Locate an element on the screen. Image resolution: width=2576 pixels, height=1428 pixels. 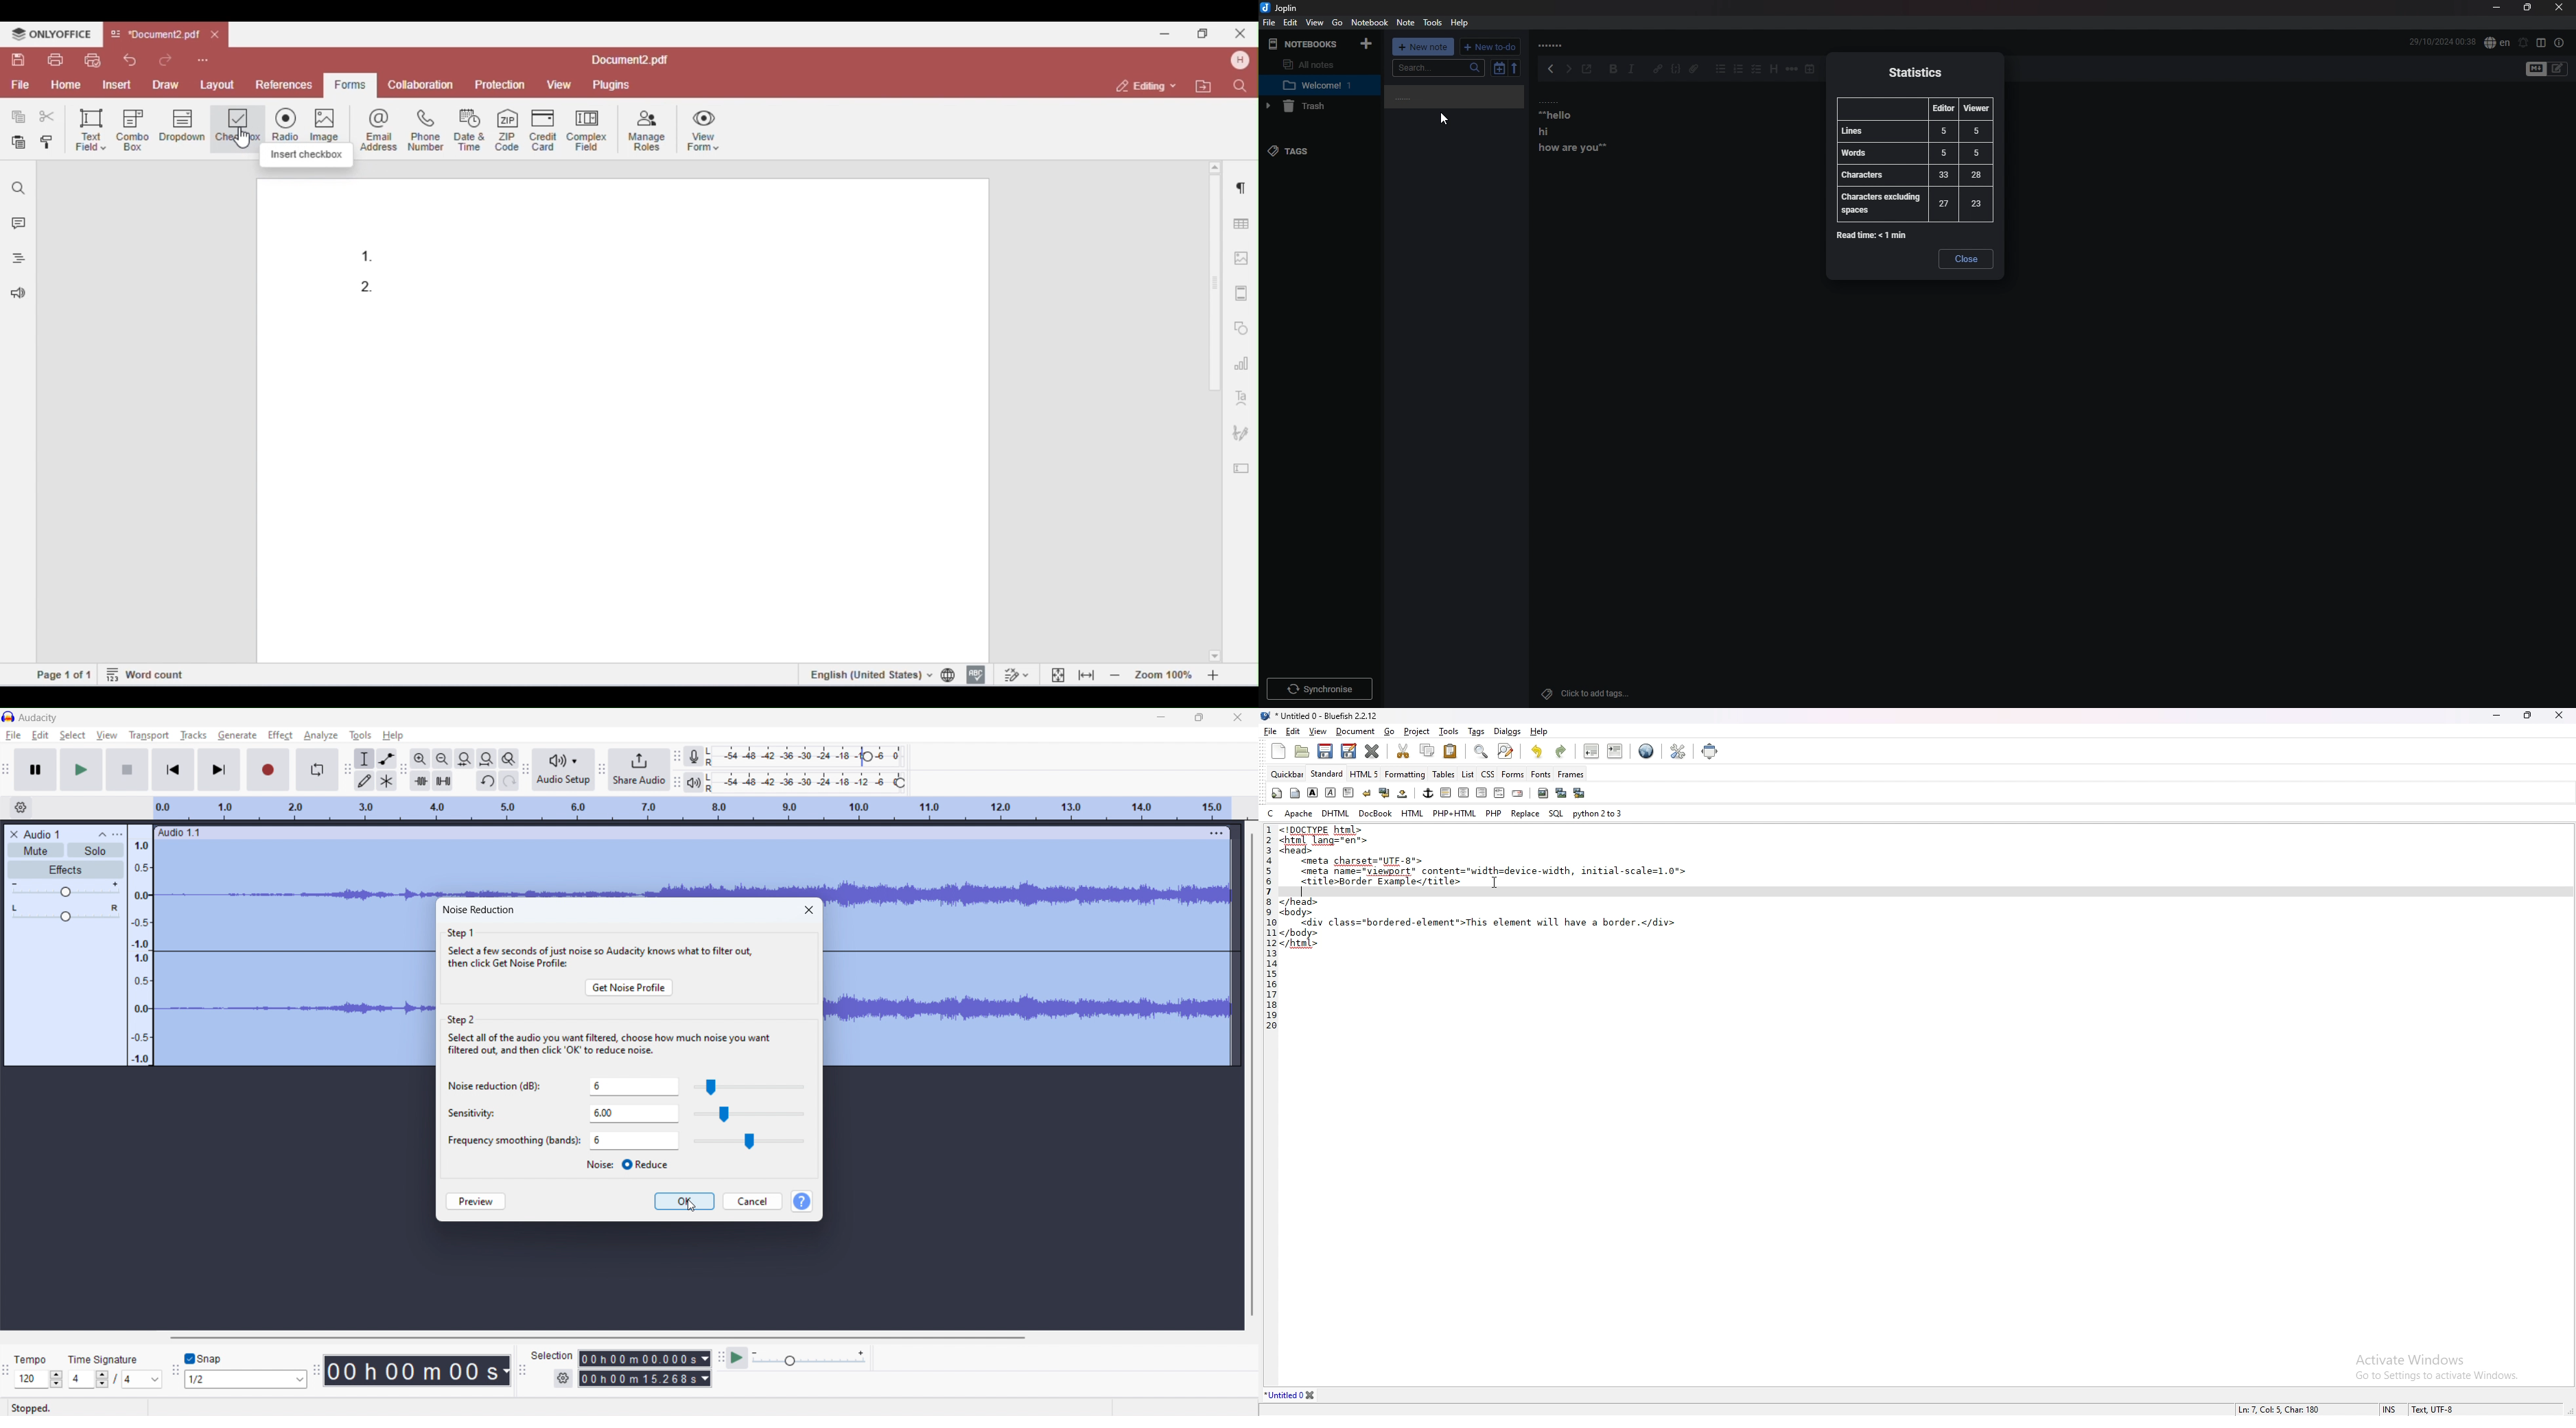
Toggle editor is located at coordinates (2547, 70).